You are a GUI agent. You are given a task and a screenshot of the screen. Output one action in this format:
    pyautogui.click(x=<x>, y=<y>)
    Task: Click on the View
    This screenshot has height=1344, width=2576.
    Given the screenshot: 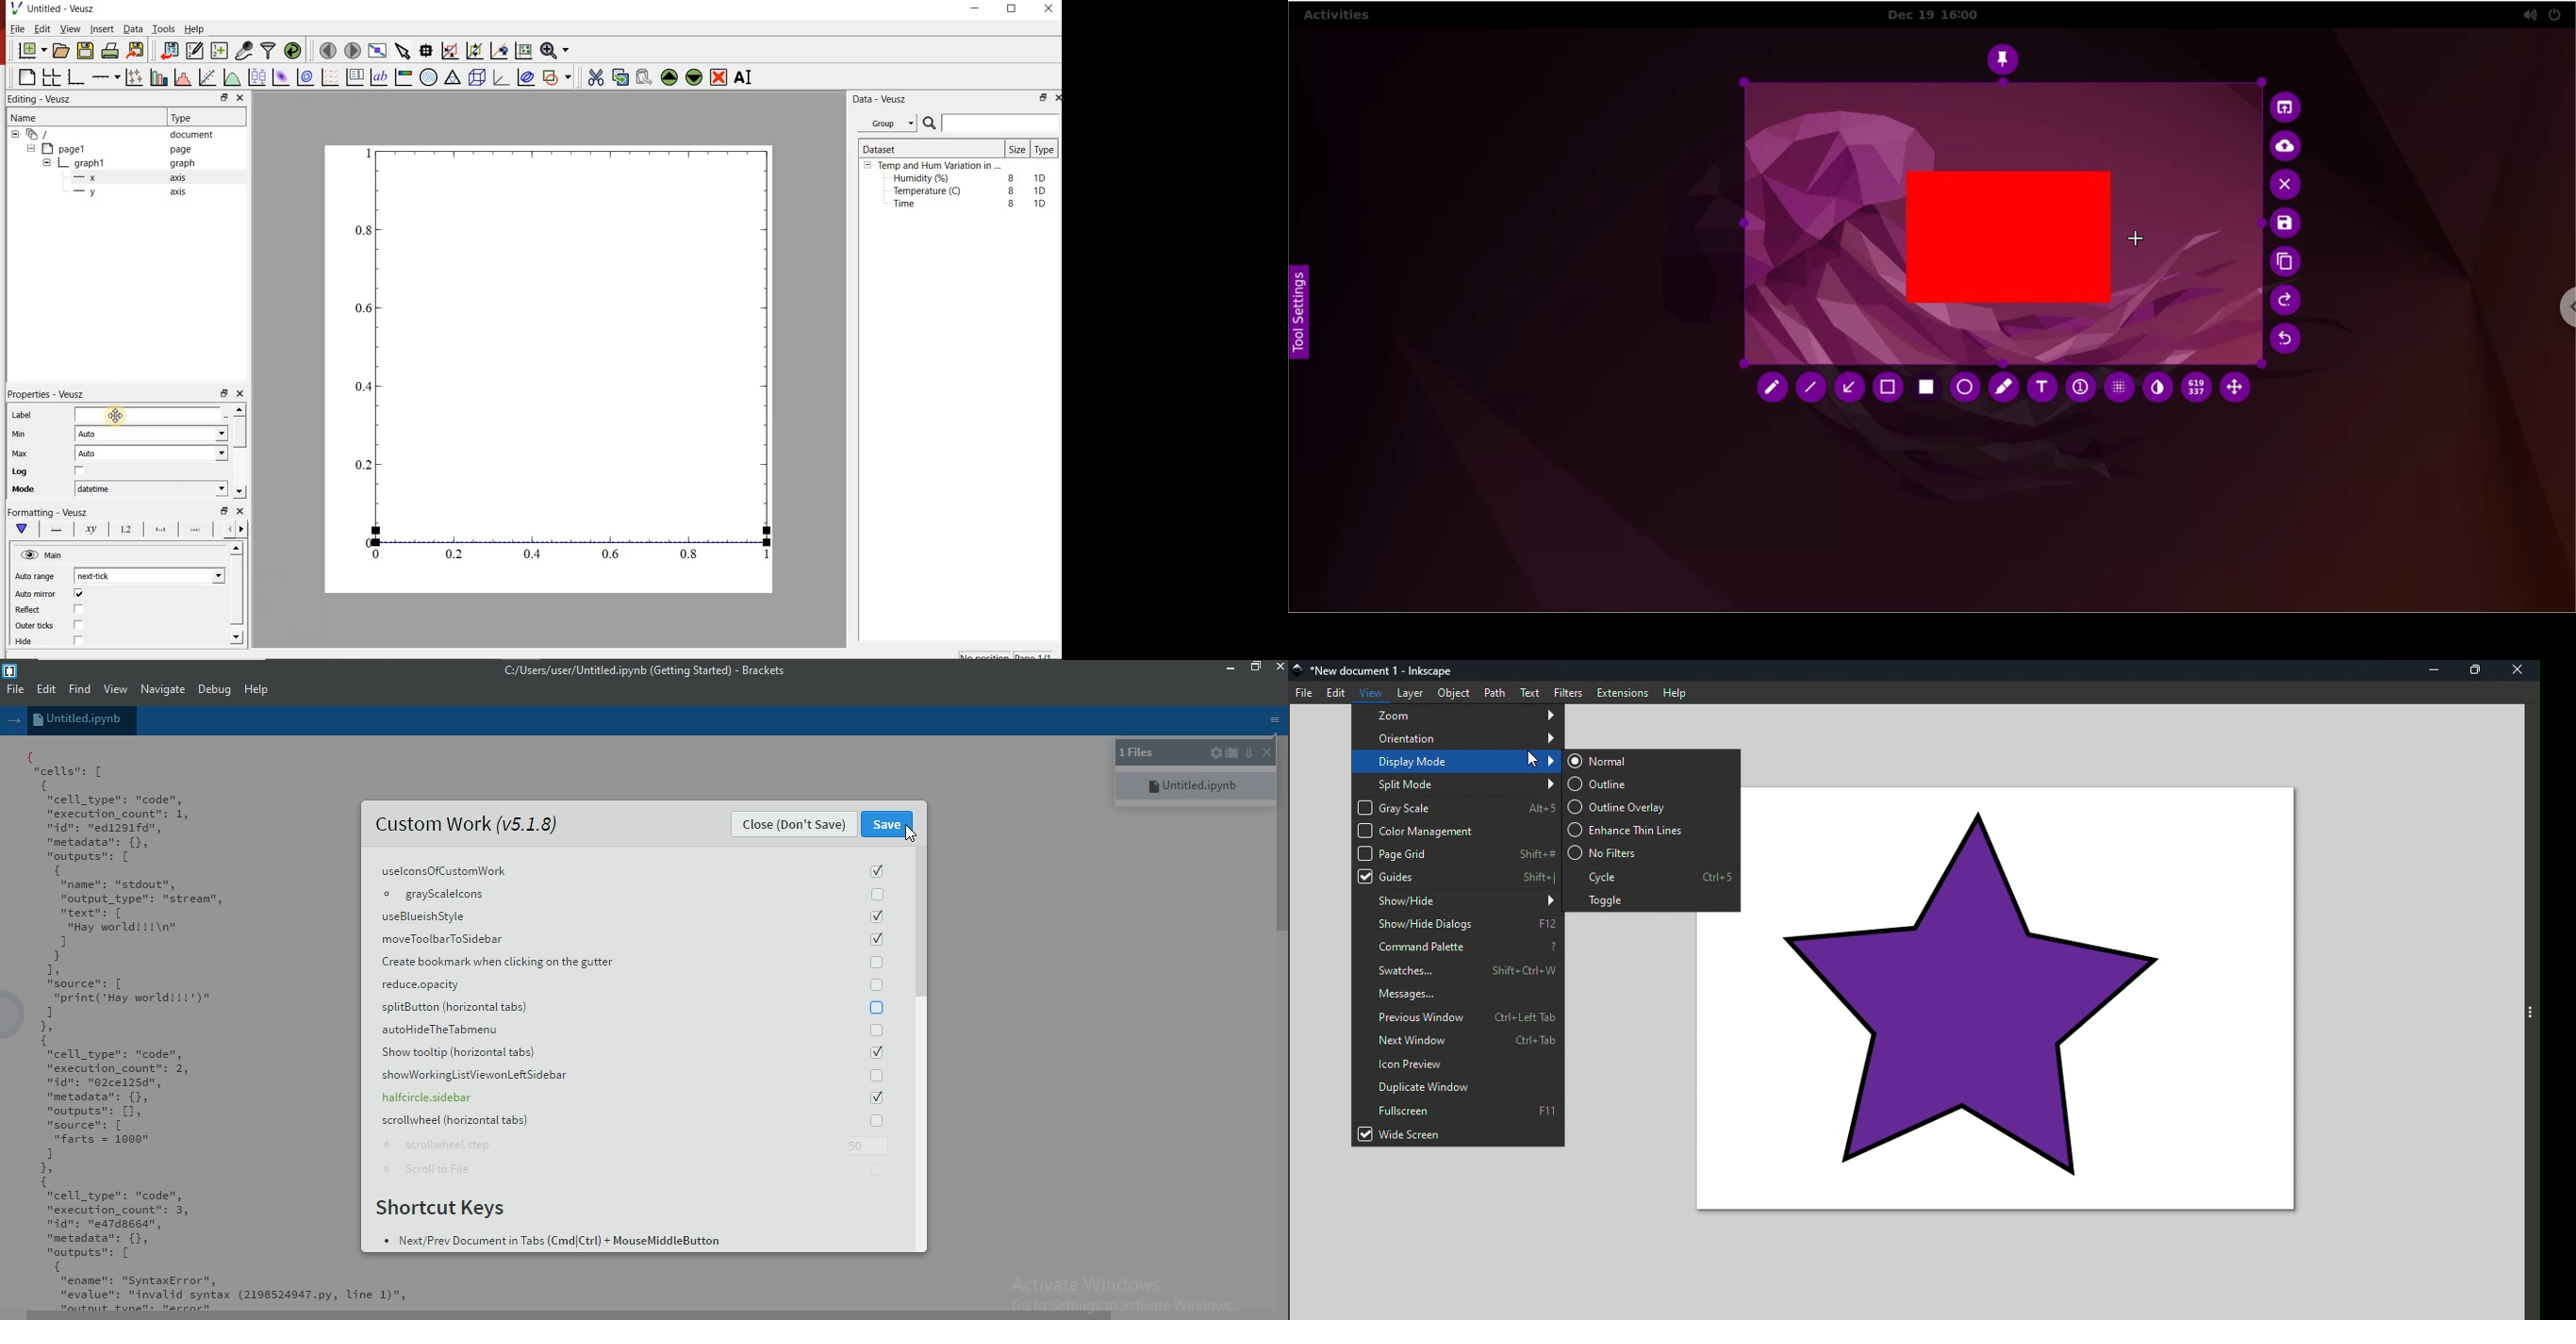 What is the action you would take?
    pyautogui.click(x=117, y=688)
    